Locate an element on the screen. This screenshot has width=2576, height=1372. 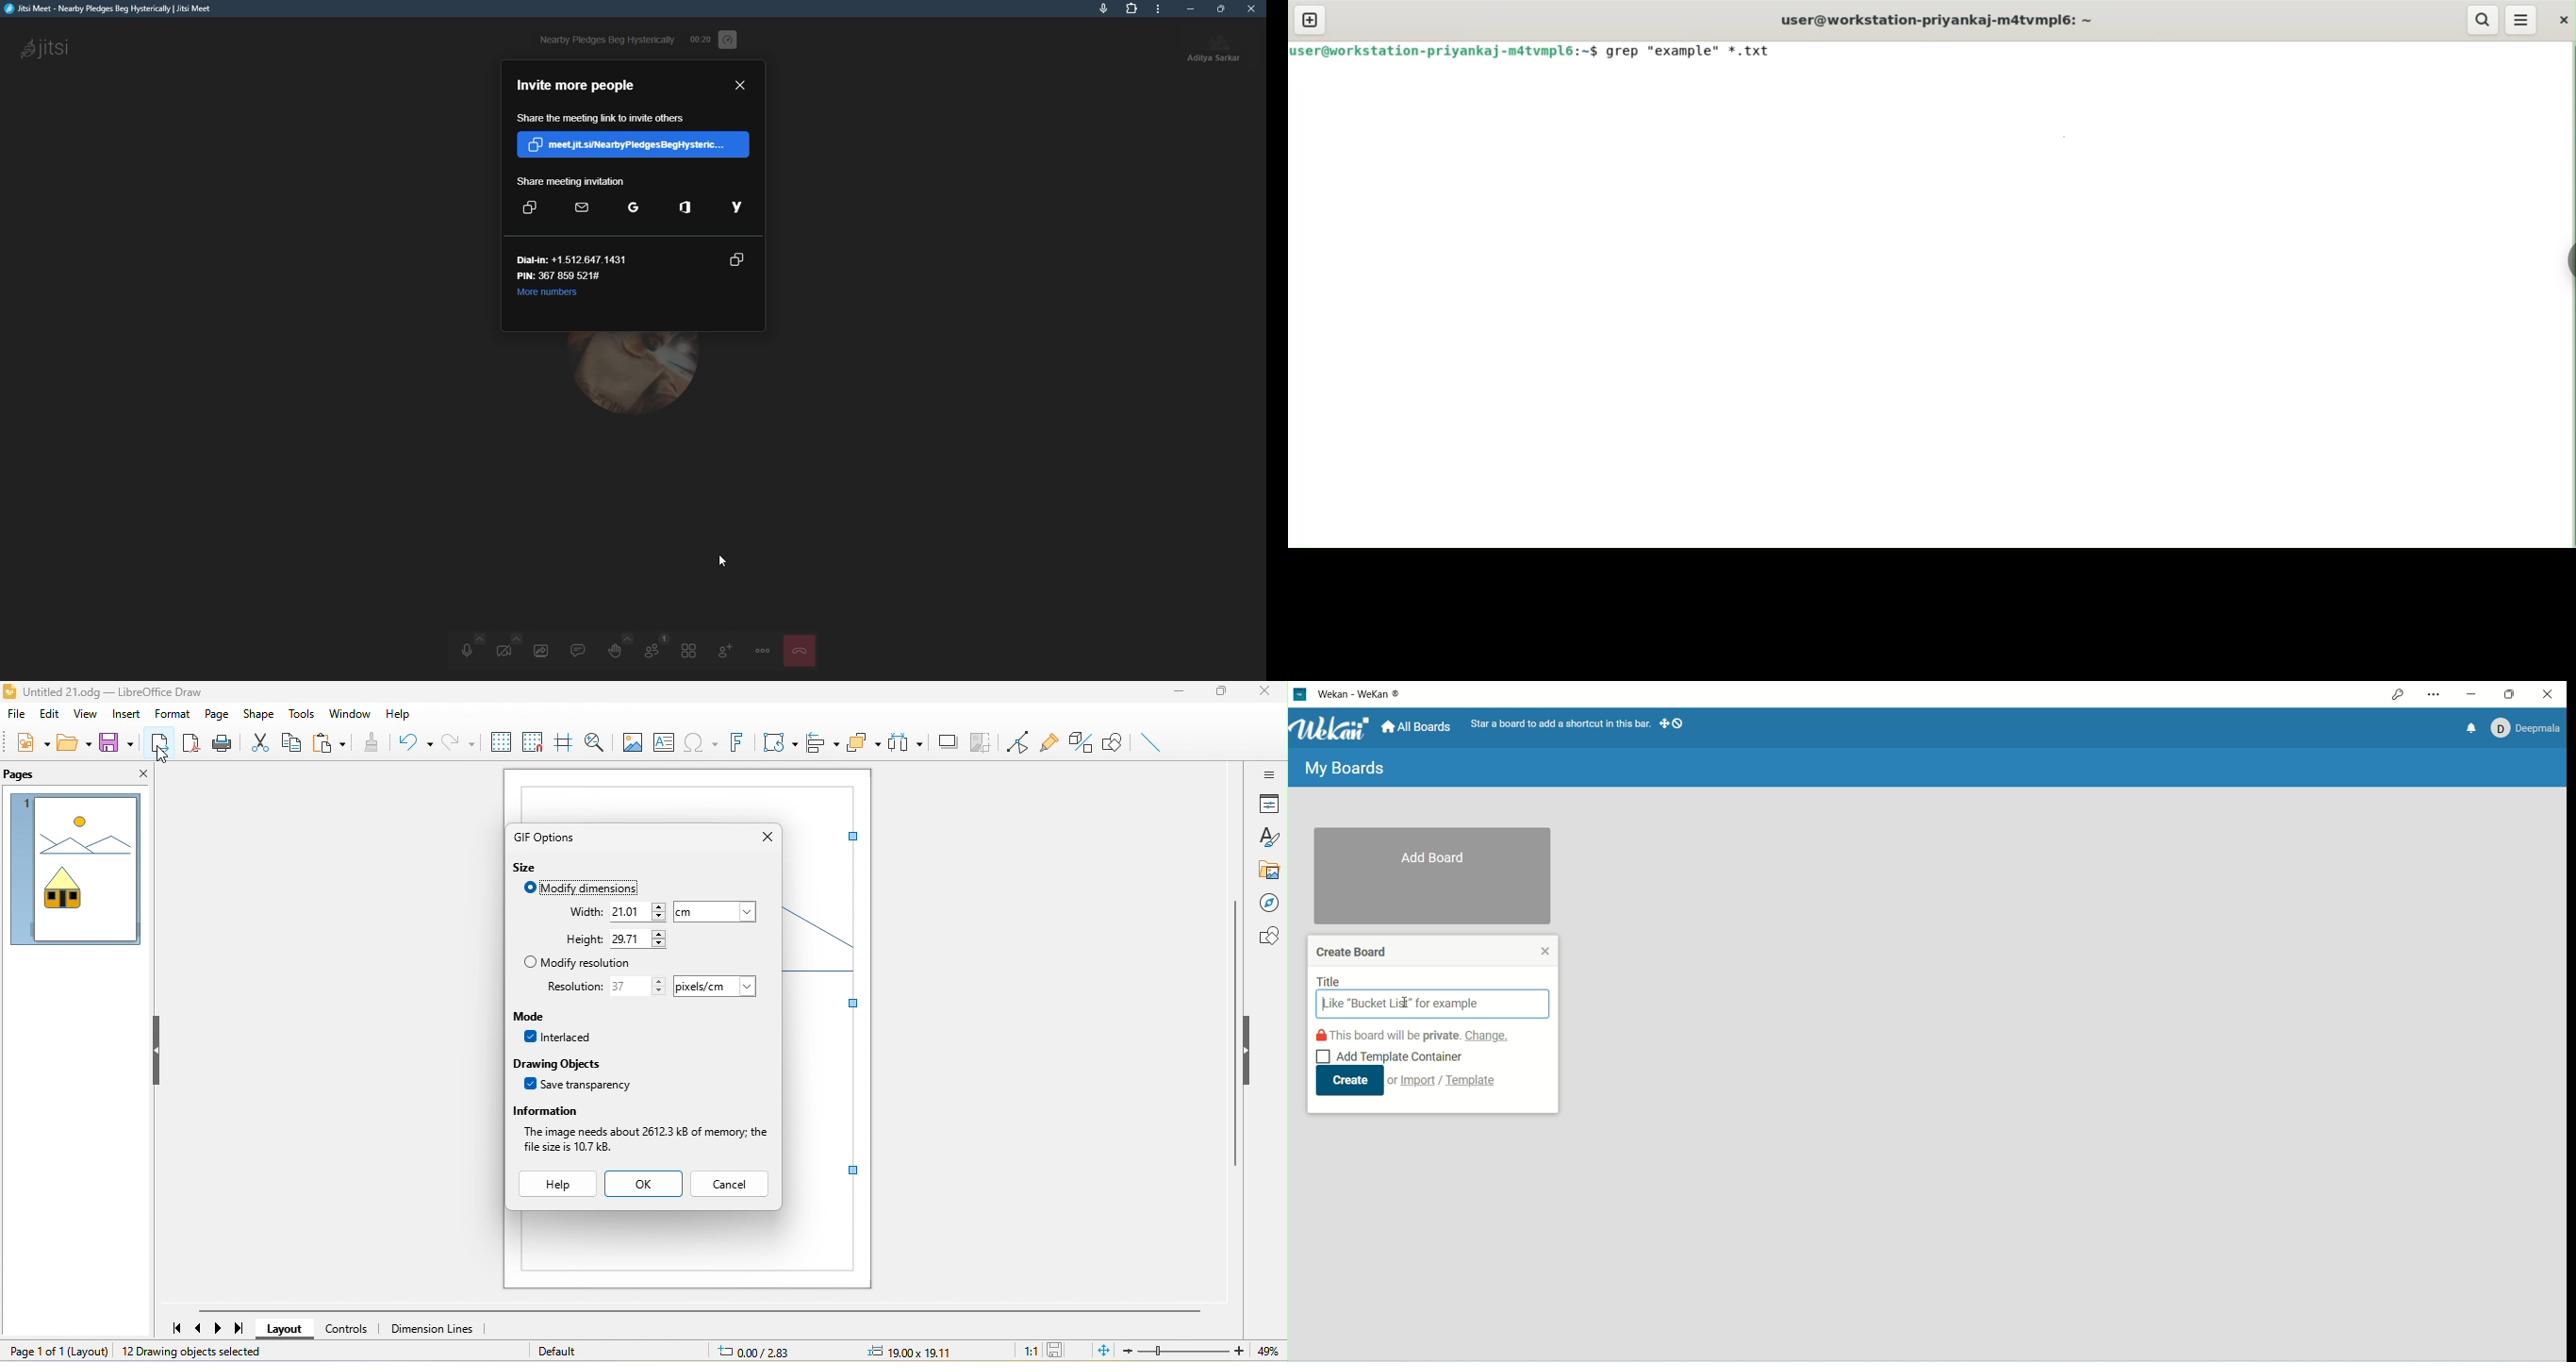
access permission is located at coordinates (2398, 694).